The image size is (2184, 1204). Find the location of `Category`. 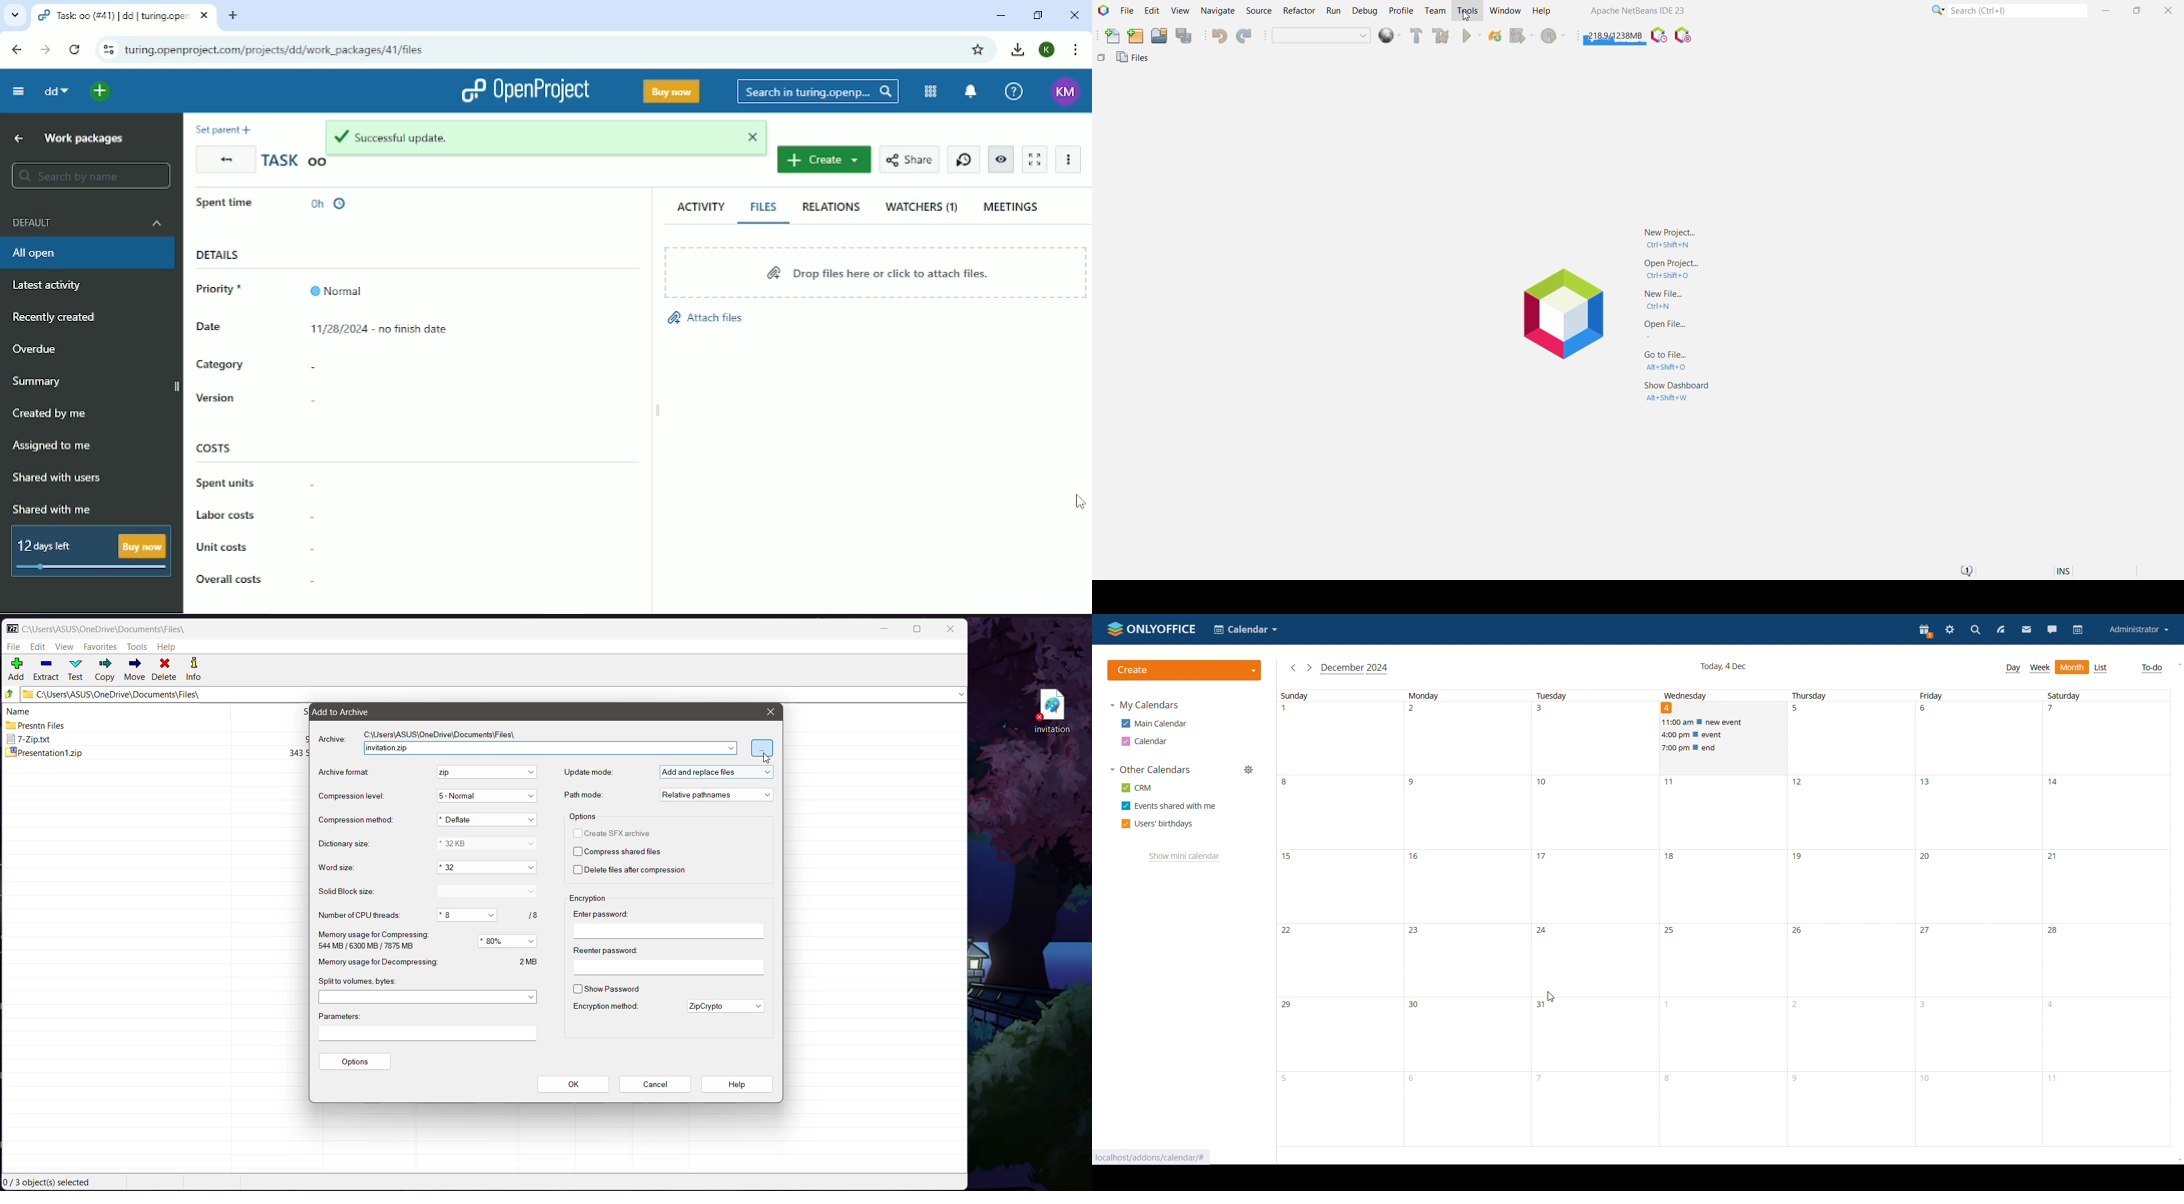

Category is located at coordinates (221, 364).